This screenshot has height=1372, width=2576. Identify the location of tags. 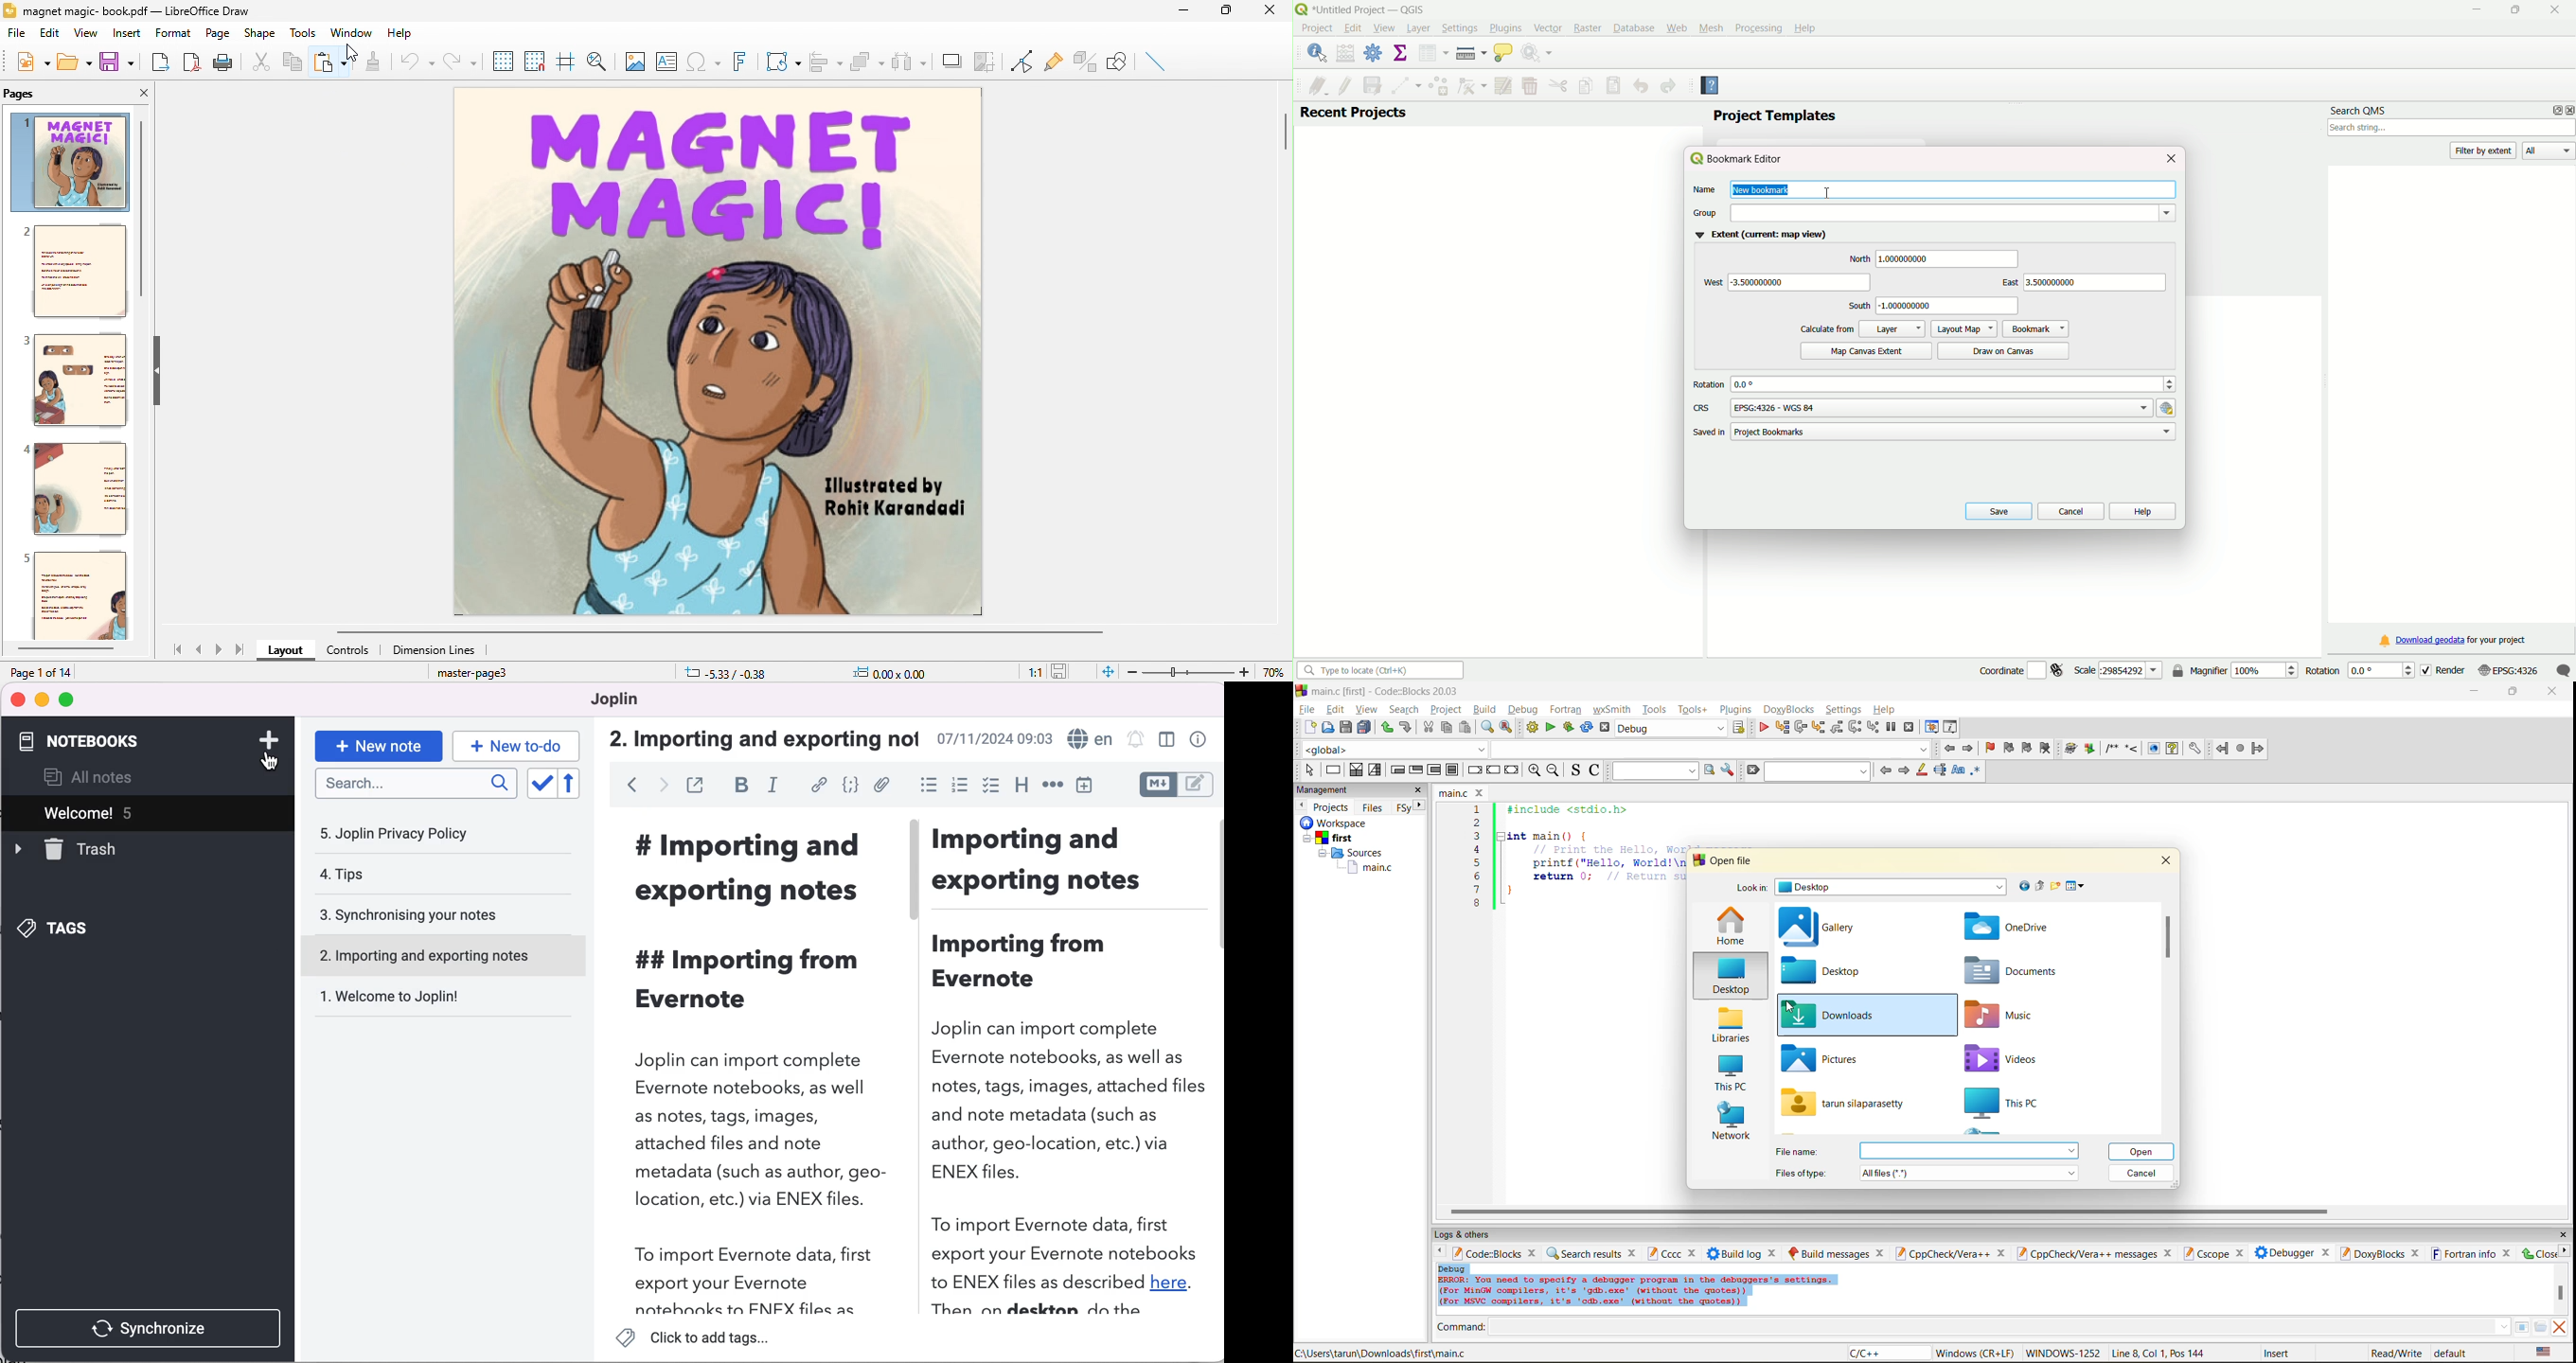
(63, 930).